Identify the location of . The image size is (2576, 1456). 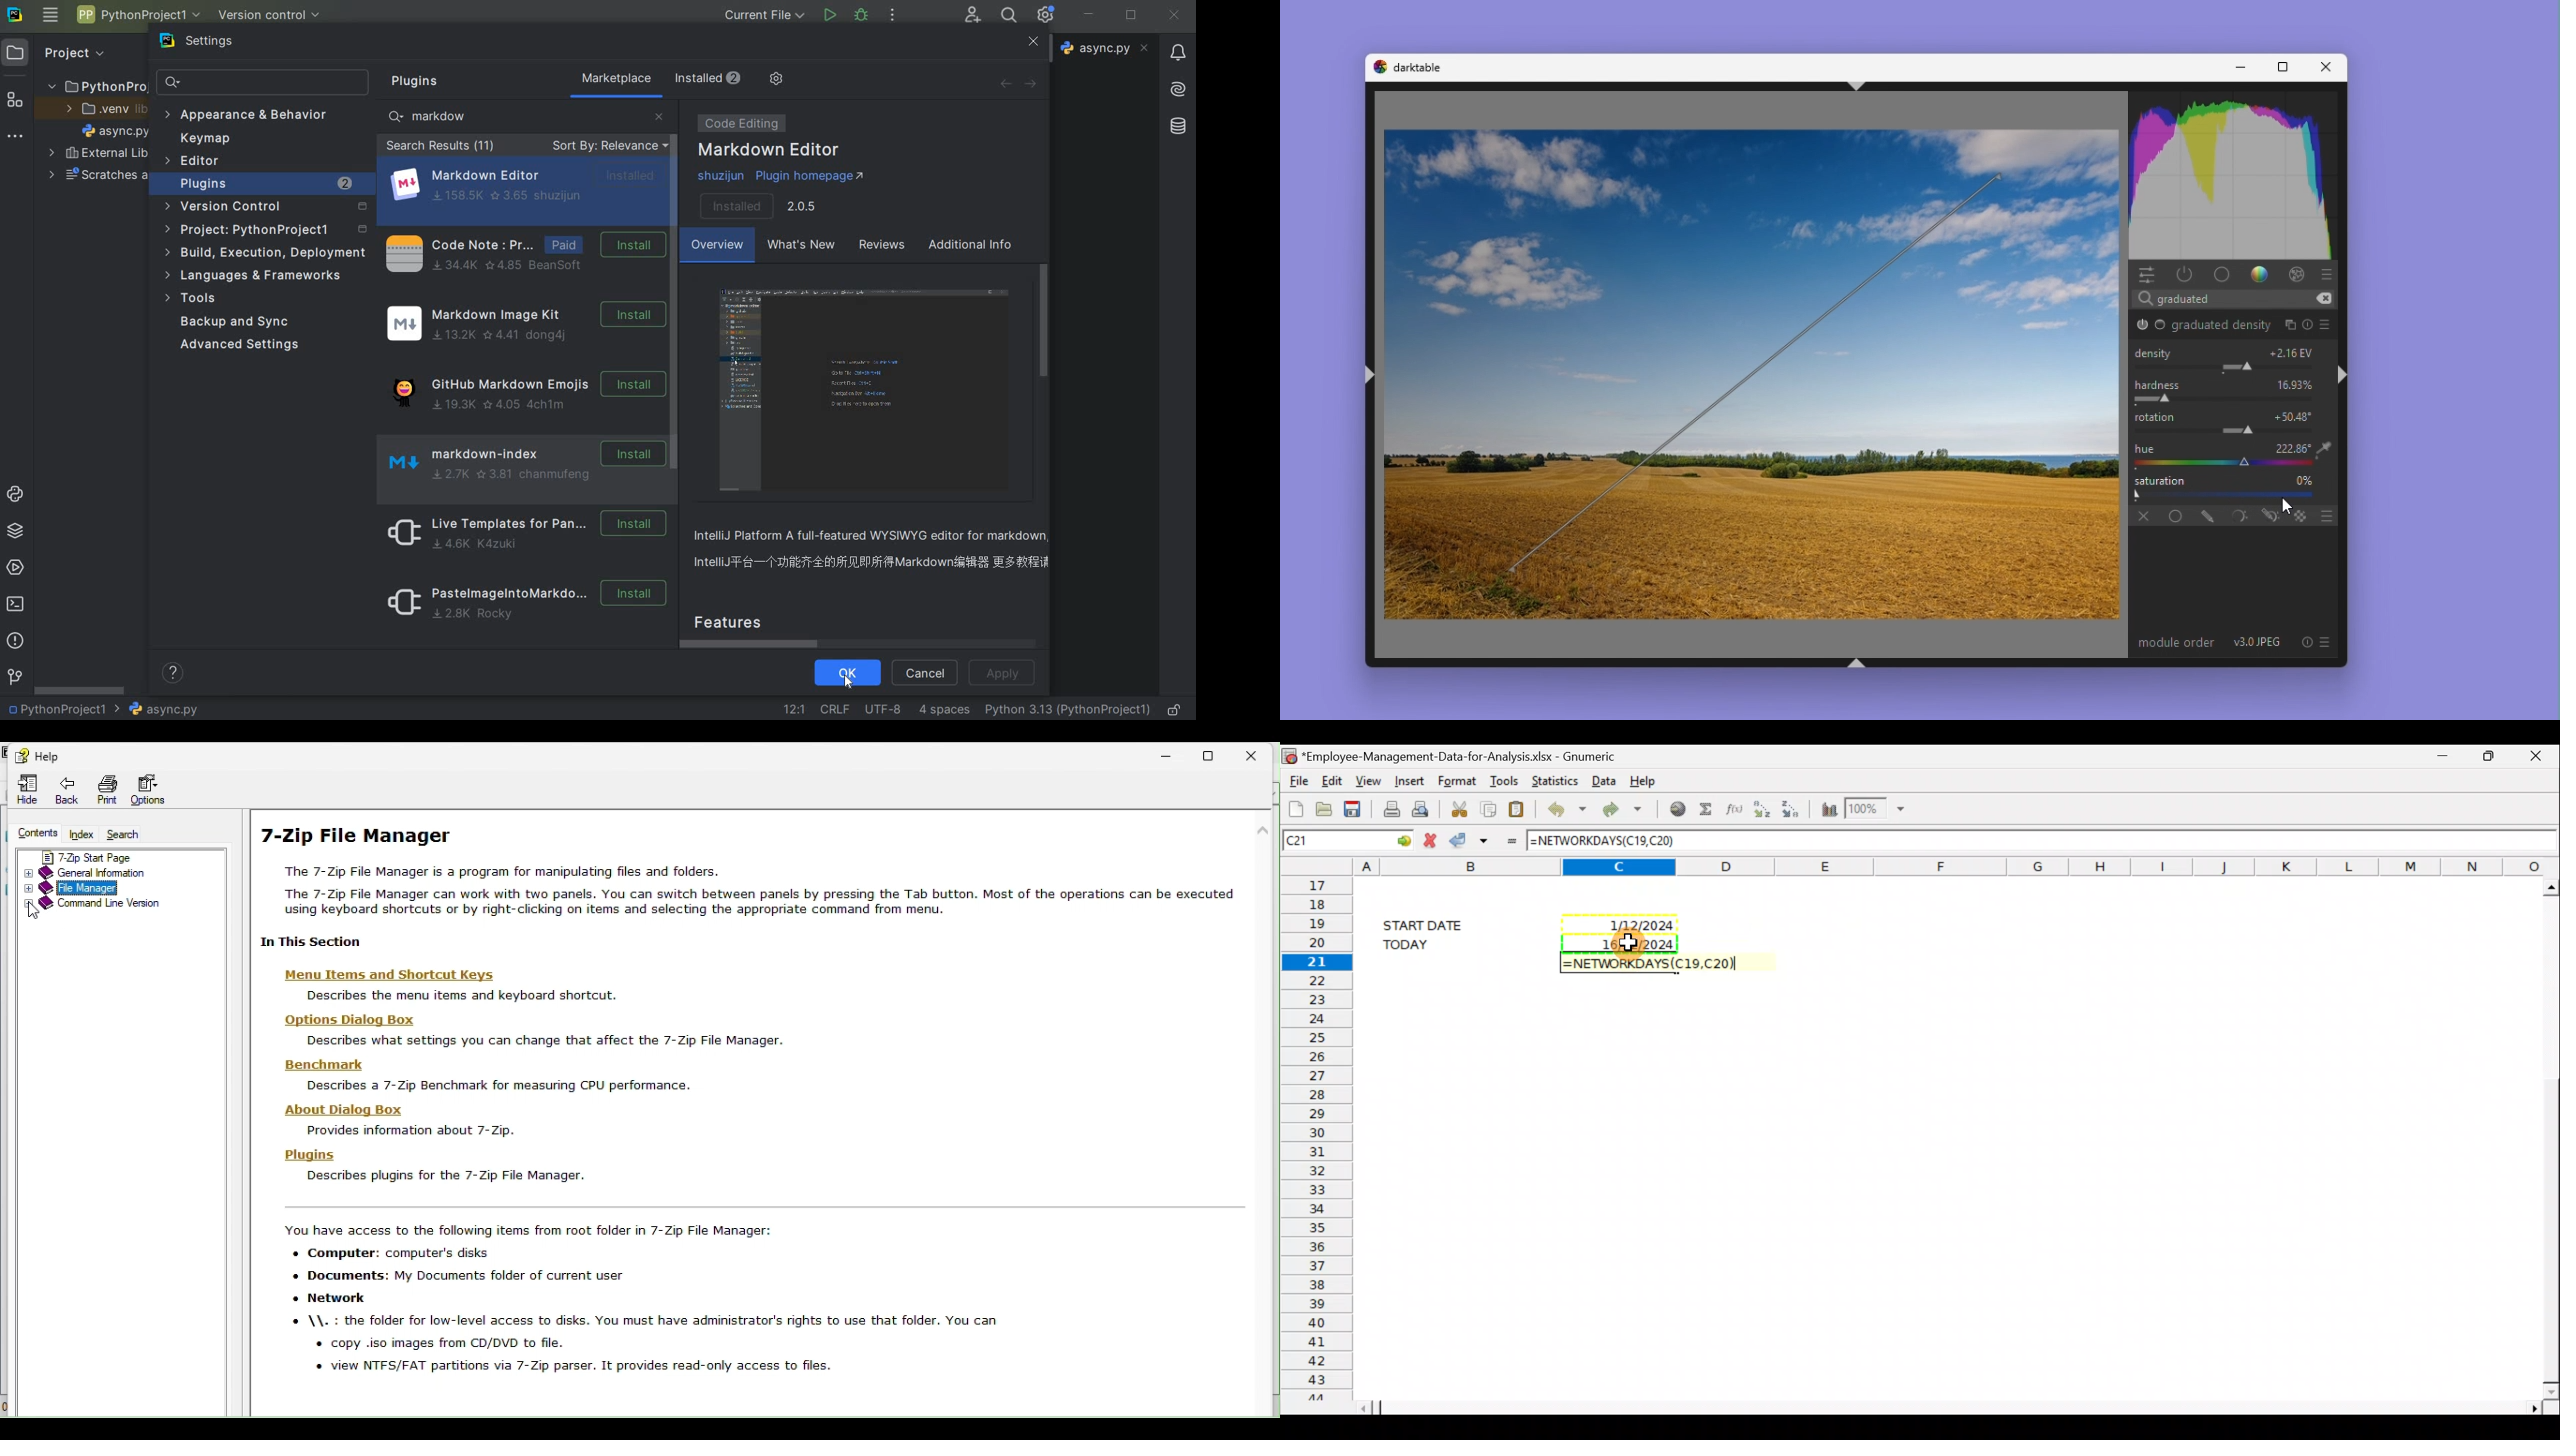
(1852, 663).